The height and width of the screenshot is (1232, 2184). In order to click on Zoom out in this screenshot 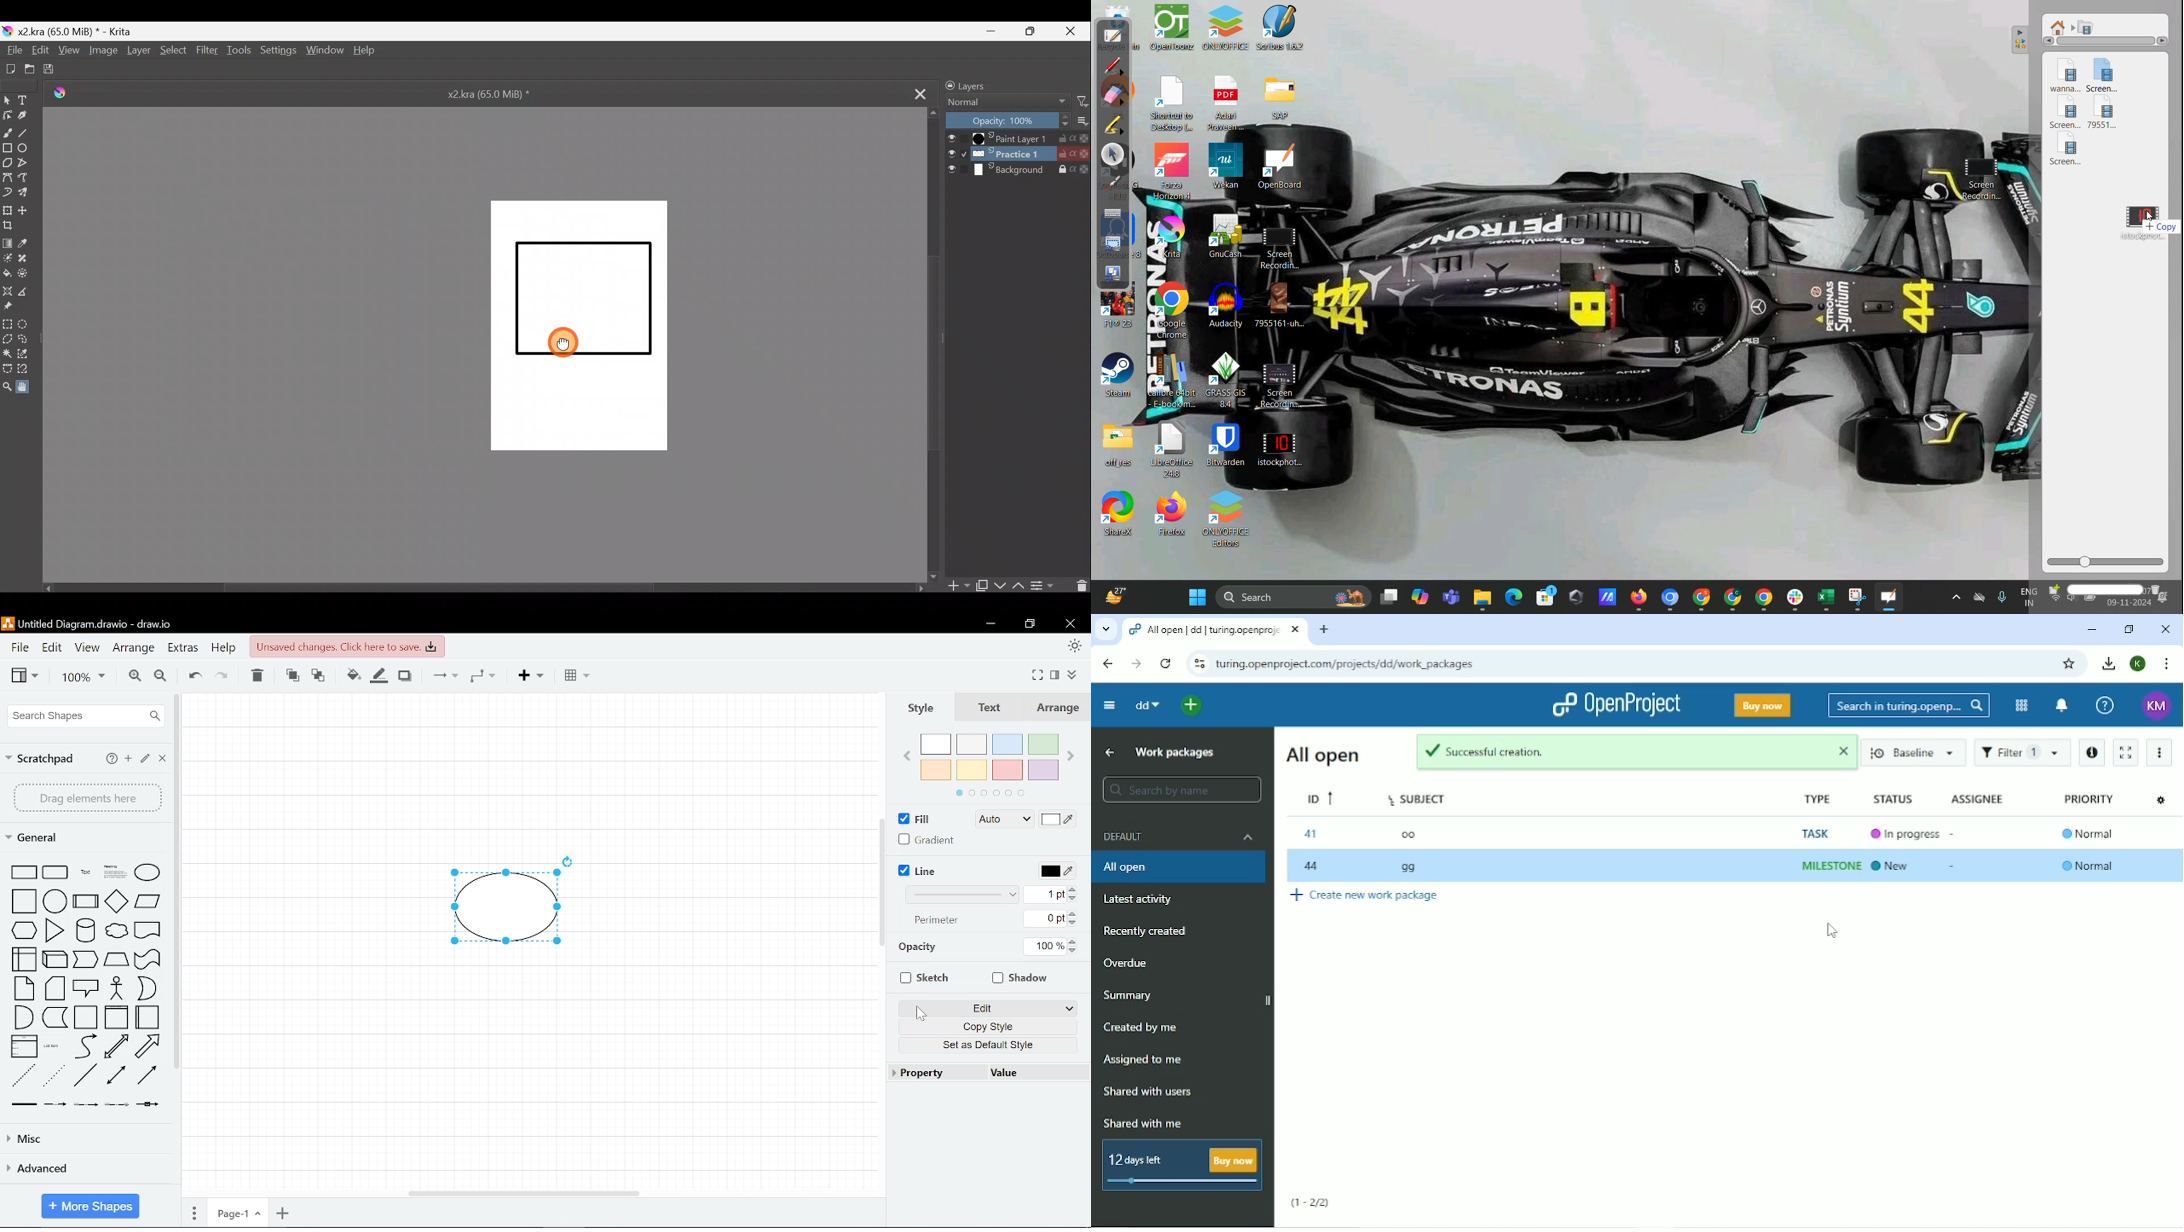, I will do `click(162, 676)`.